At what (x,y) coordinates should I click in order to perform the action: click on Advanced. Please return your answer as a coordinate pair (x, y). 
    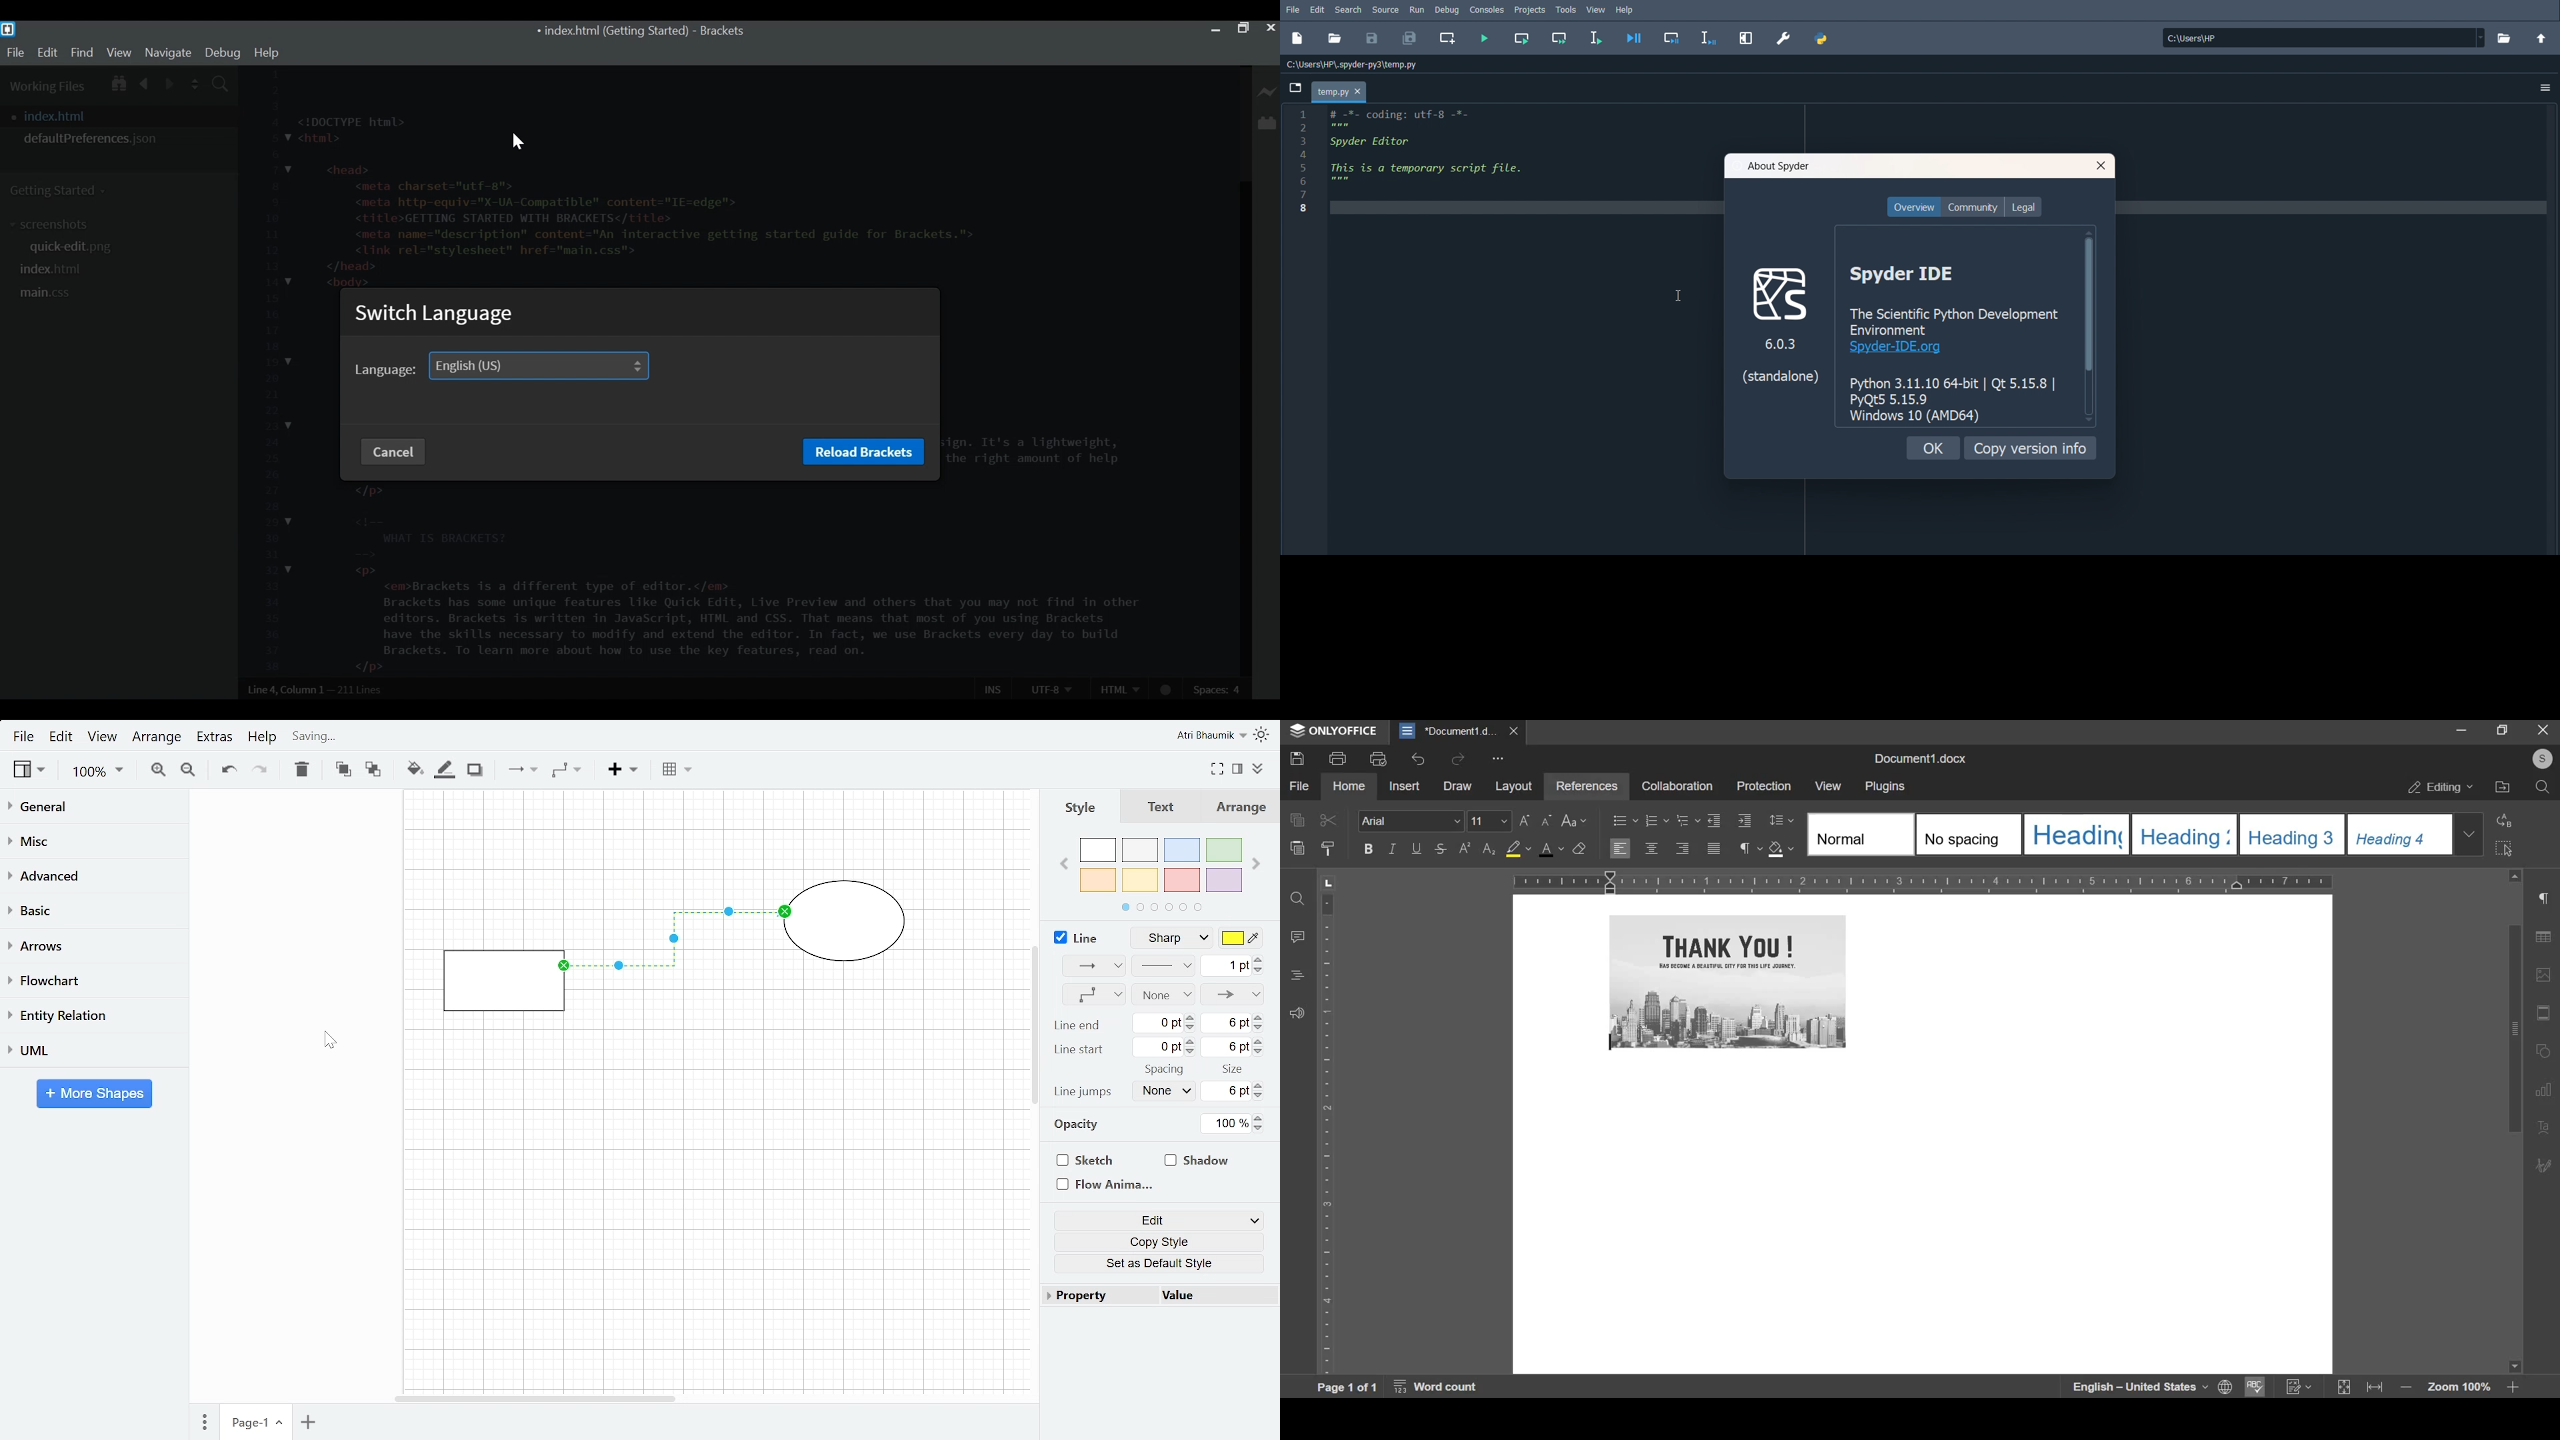
    Looking at the image, I should click on (94, 876).